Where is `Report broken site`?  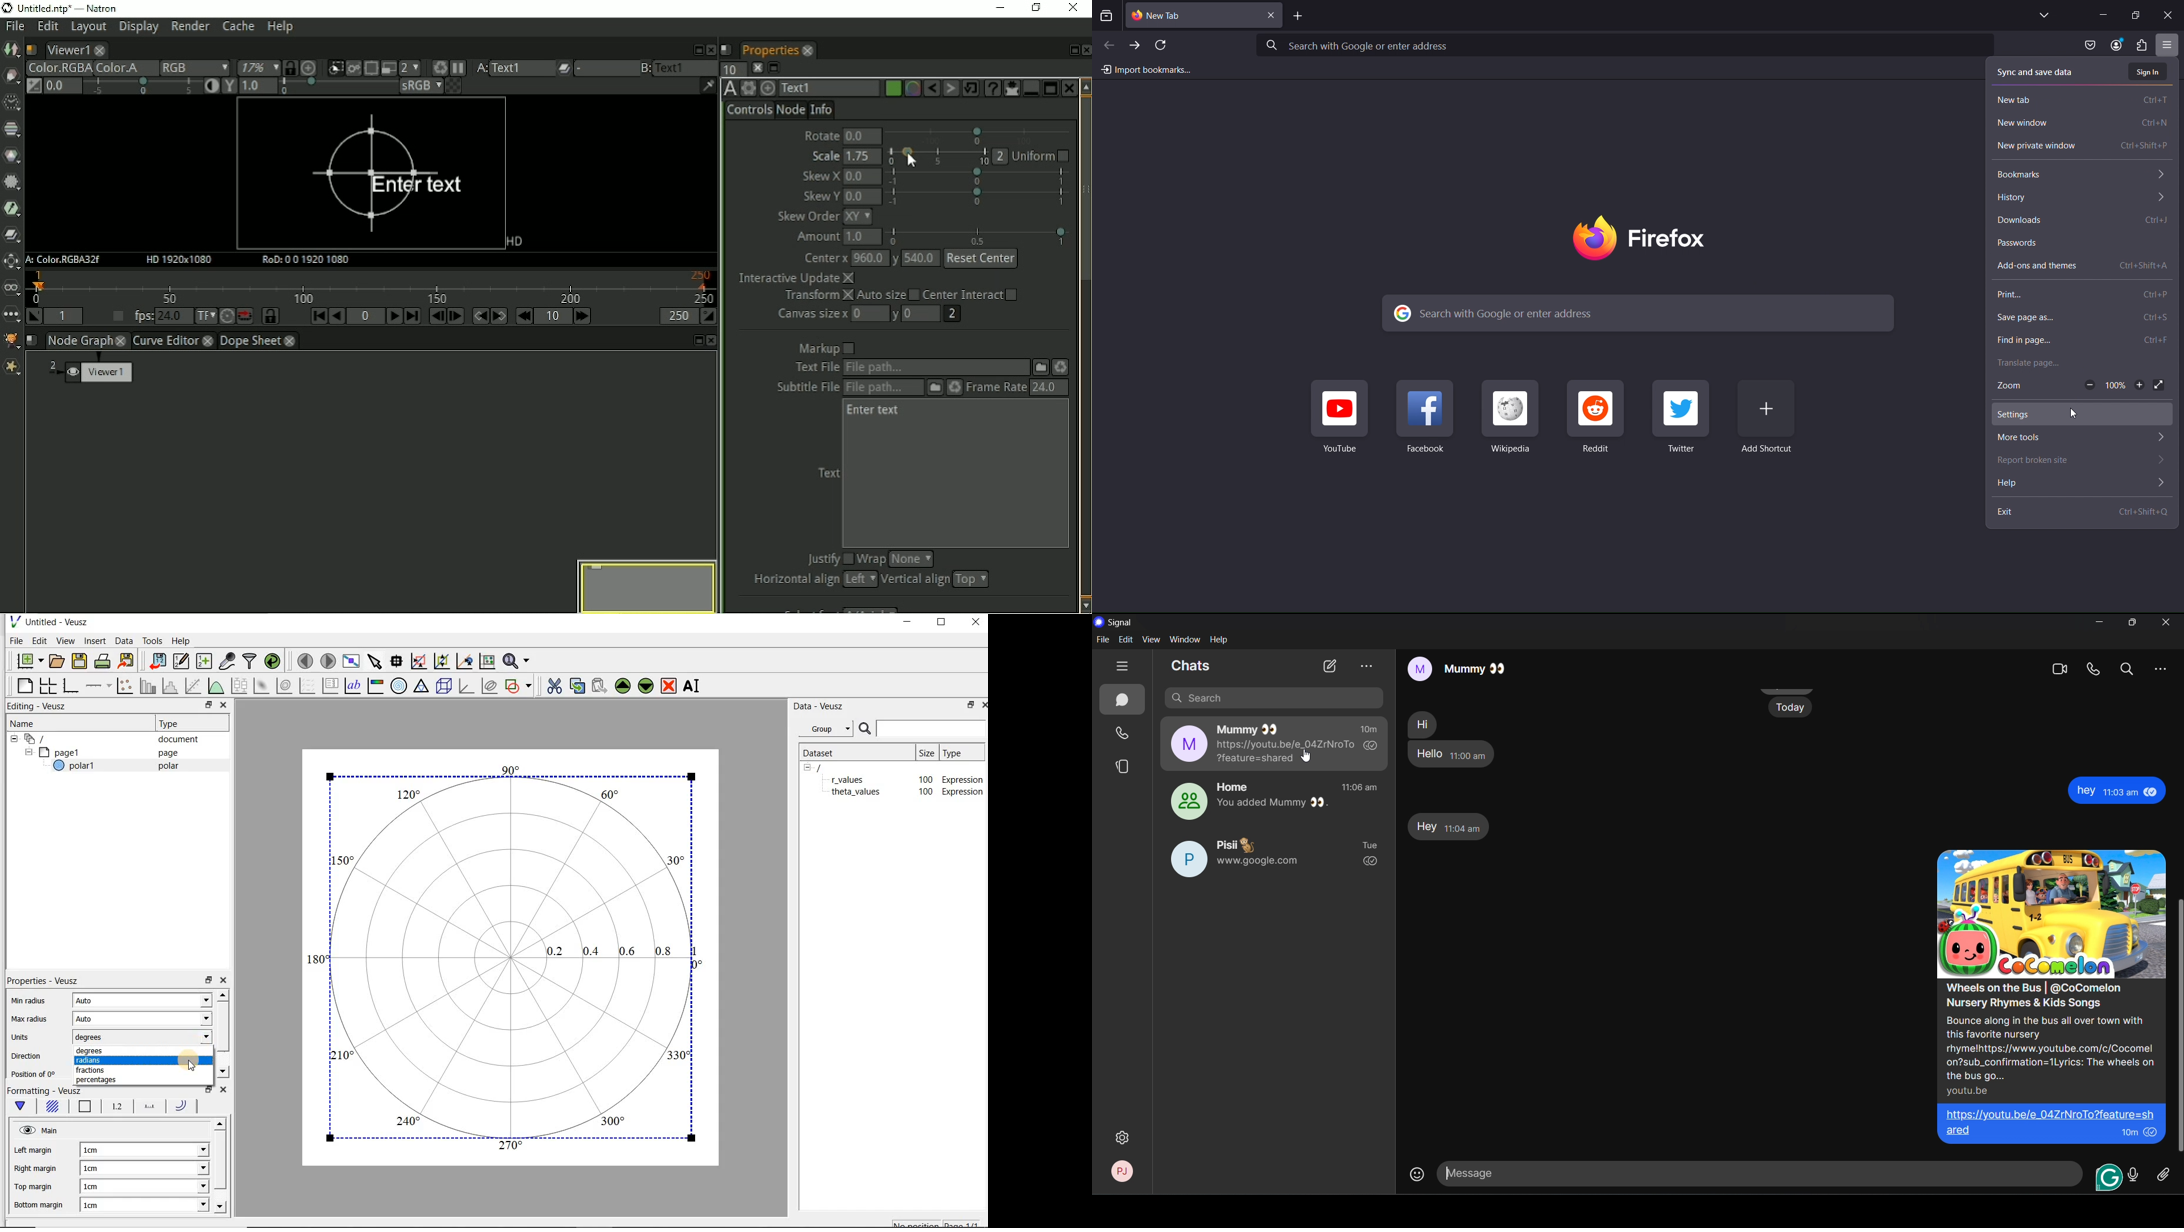 Report broken site is located at coordinates (2082, 459).